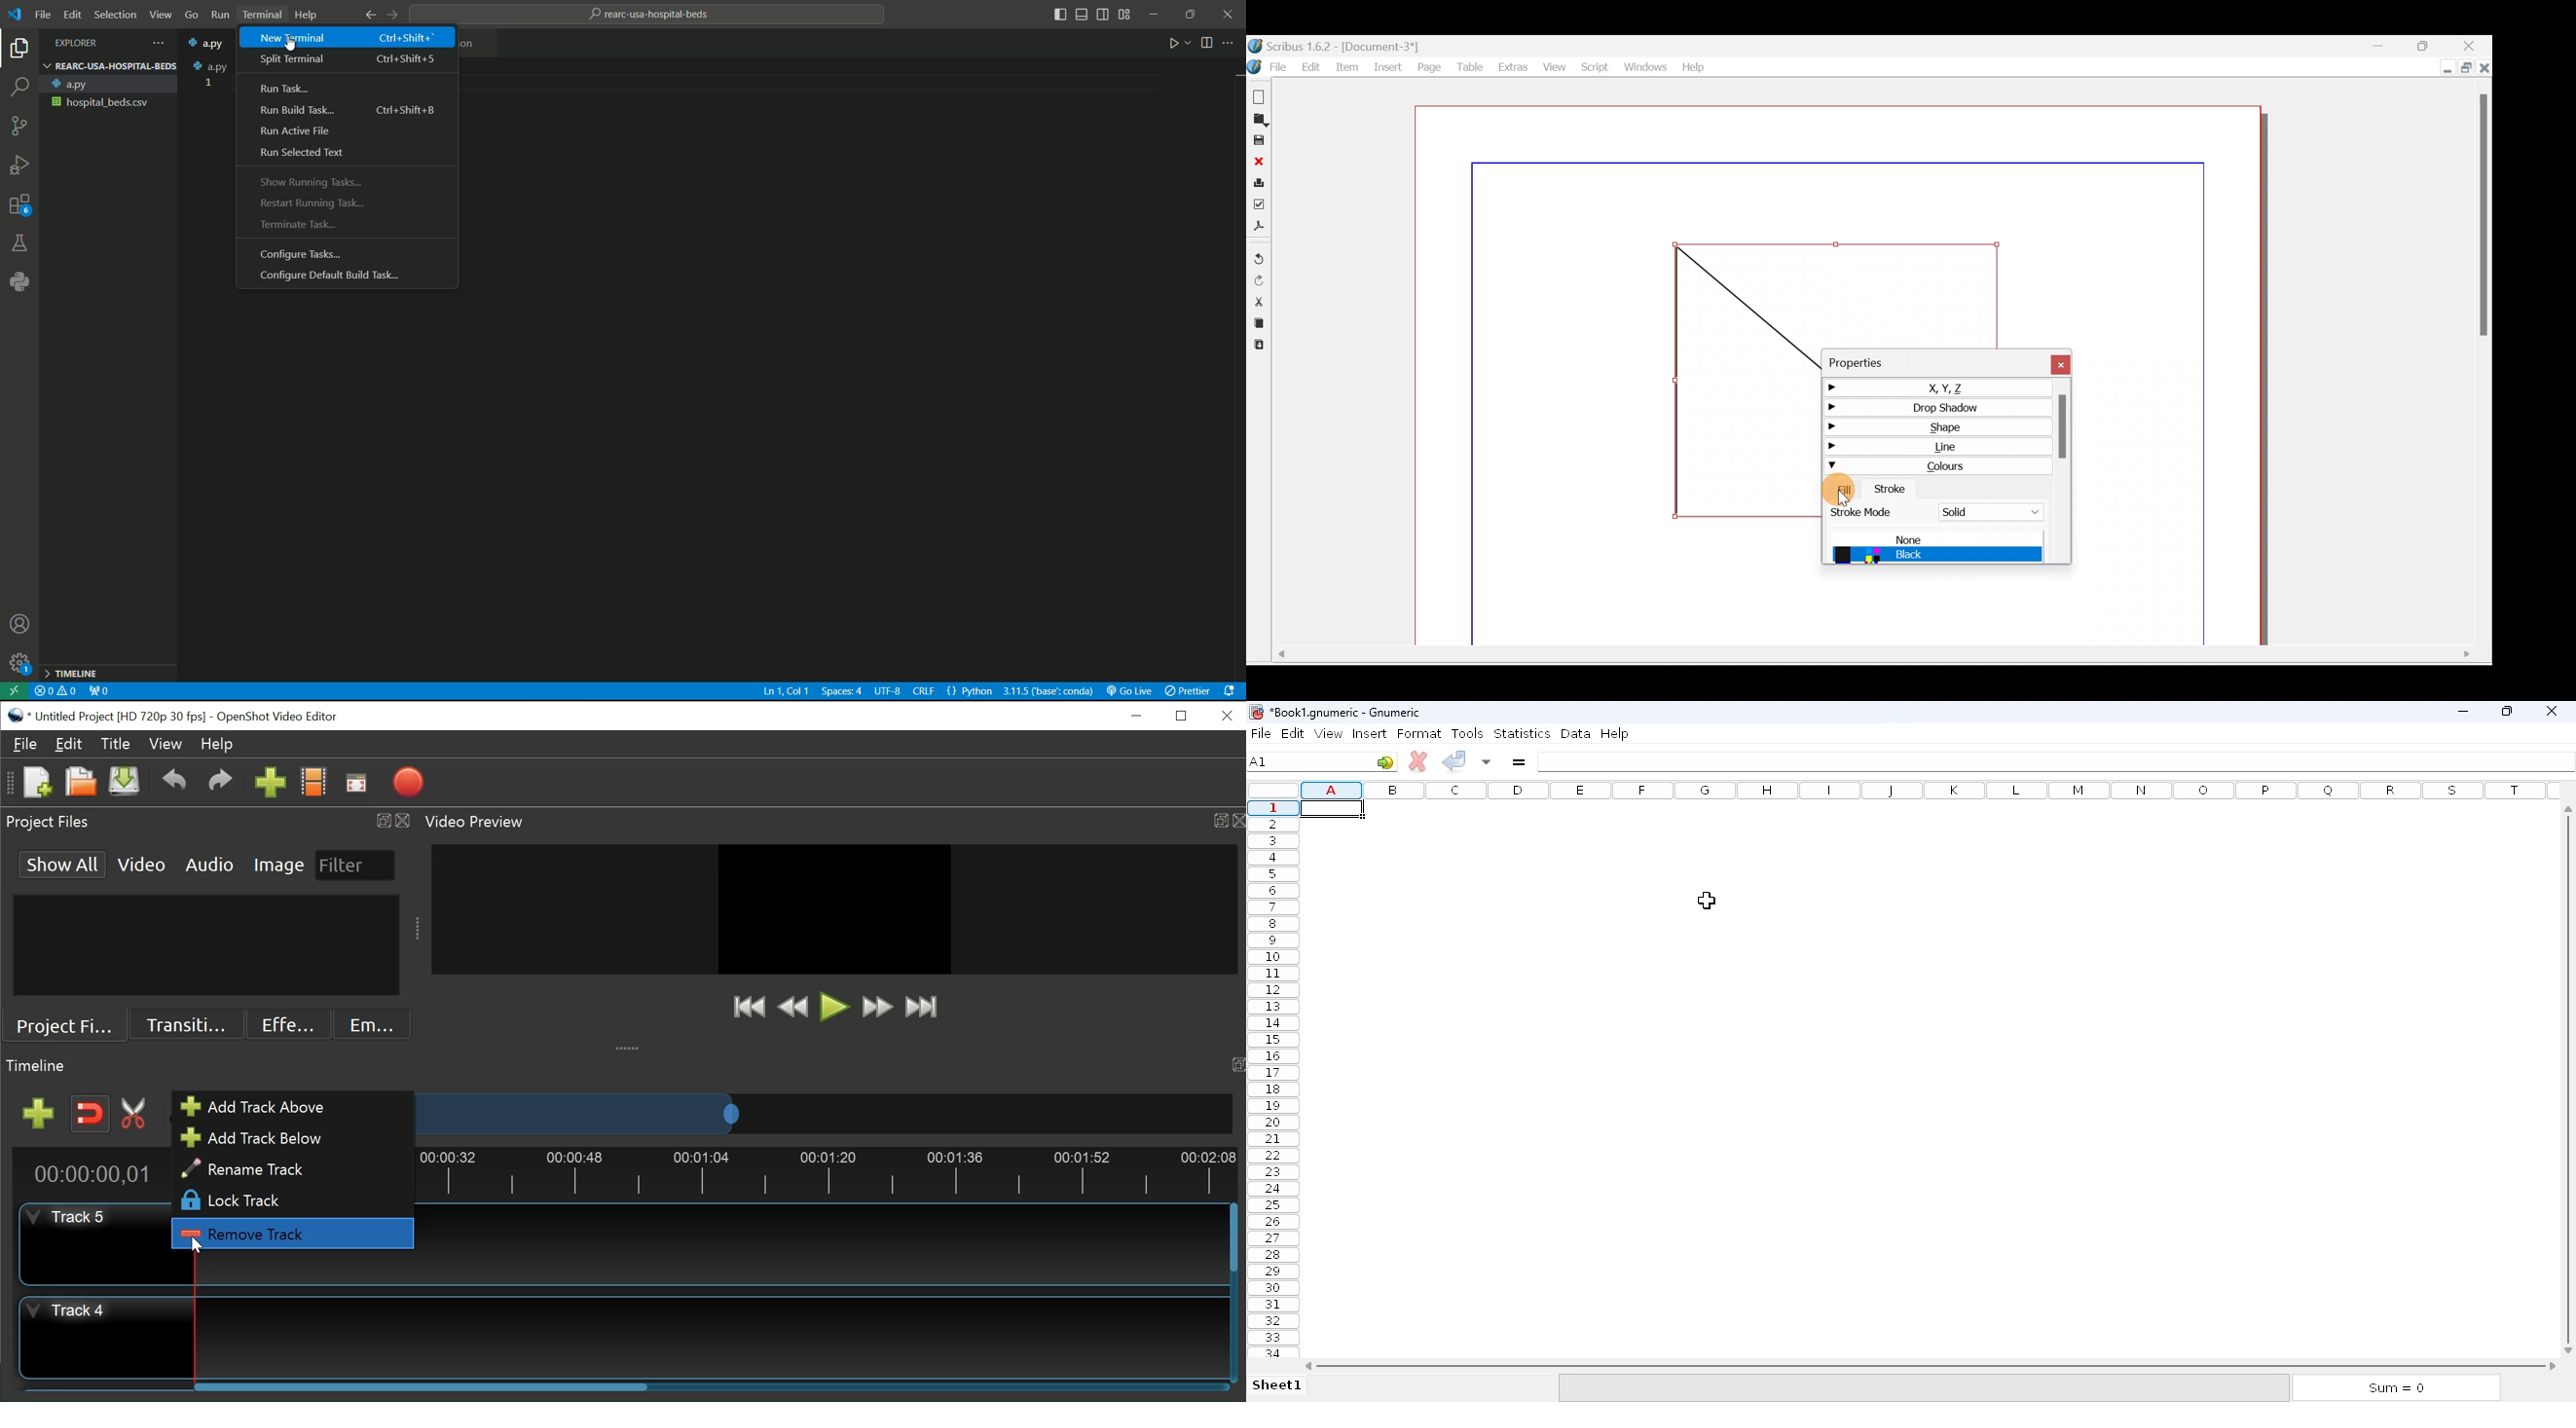 This screenshot has width=2576, height=1428. What do you see at coordinates (1868, 658) in the screenshot?
I see `Scroll bar` at bounding box center [1868, 658].